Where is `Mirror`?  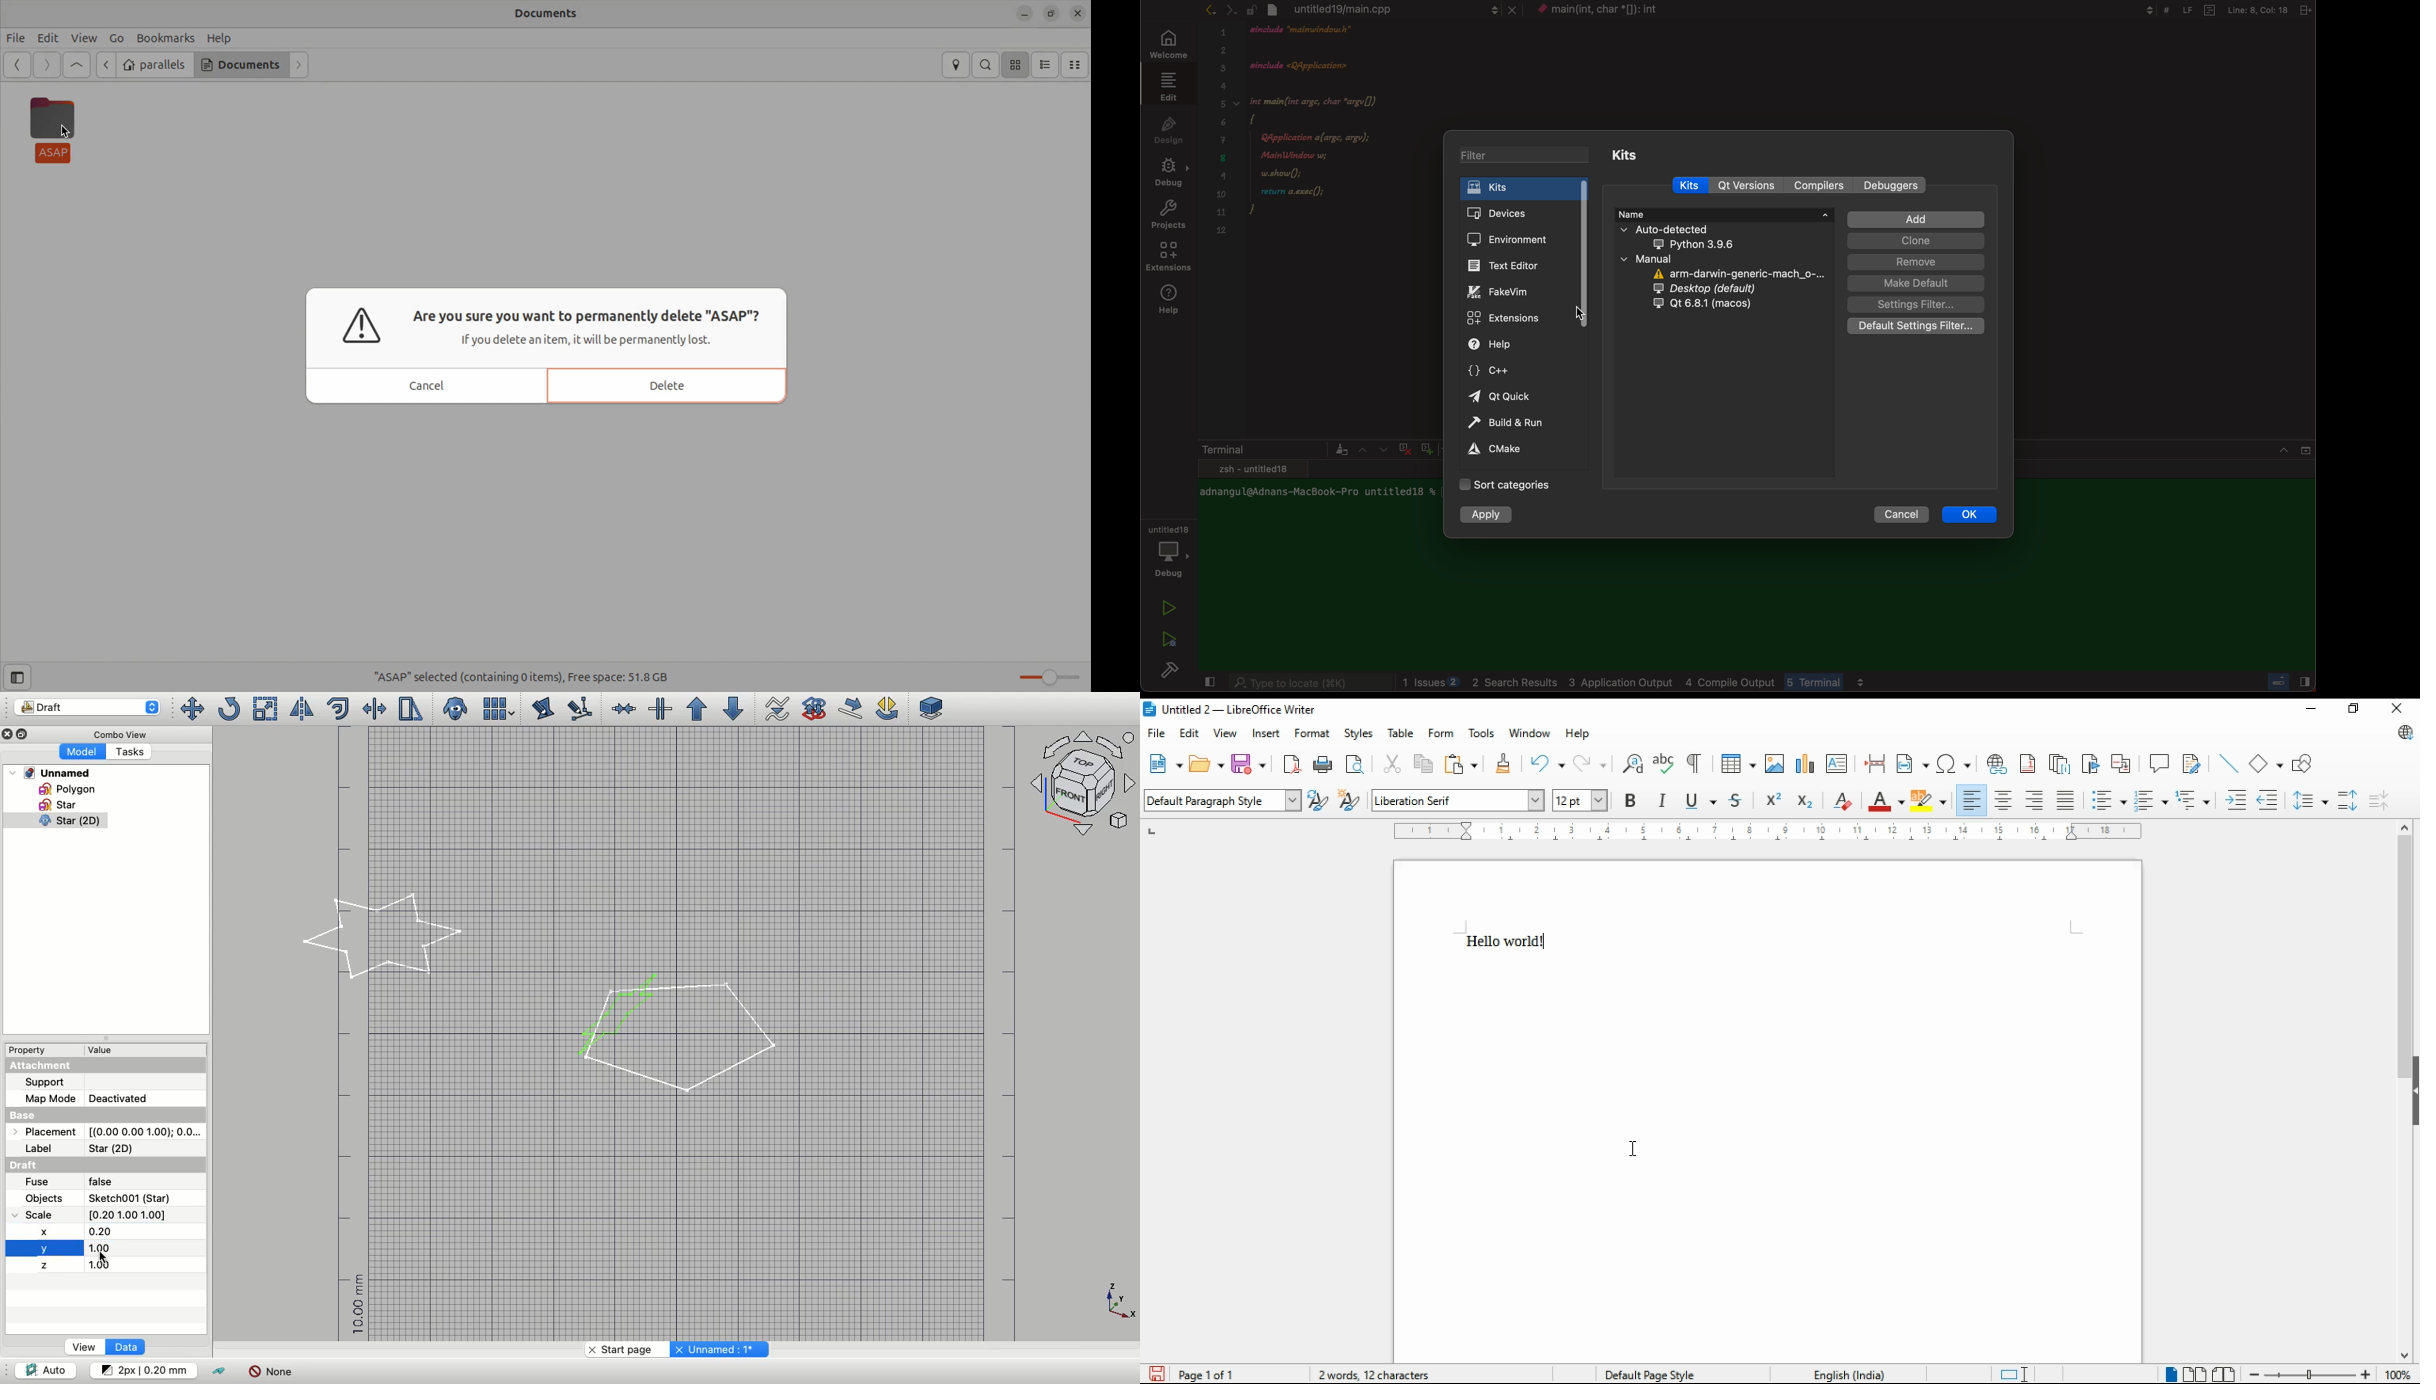 Mirror is located at coordinates (300, 709).